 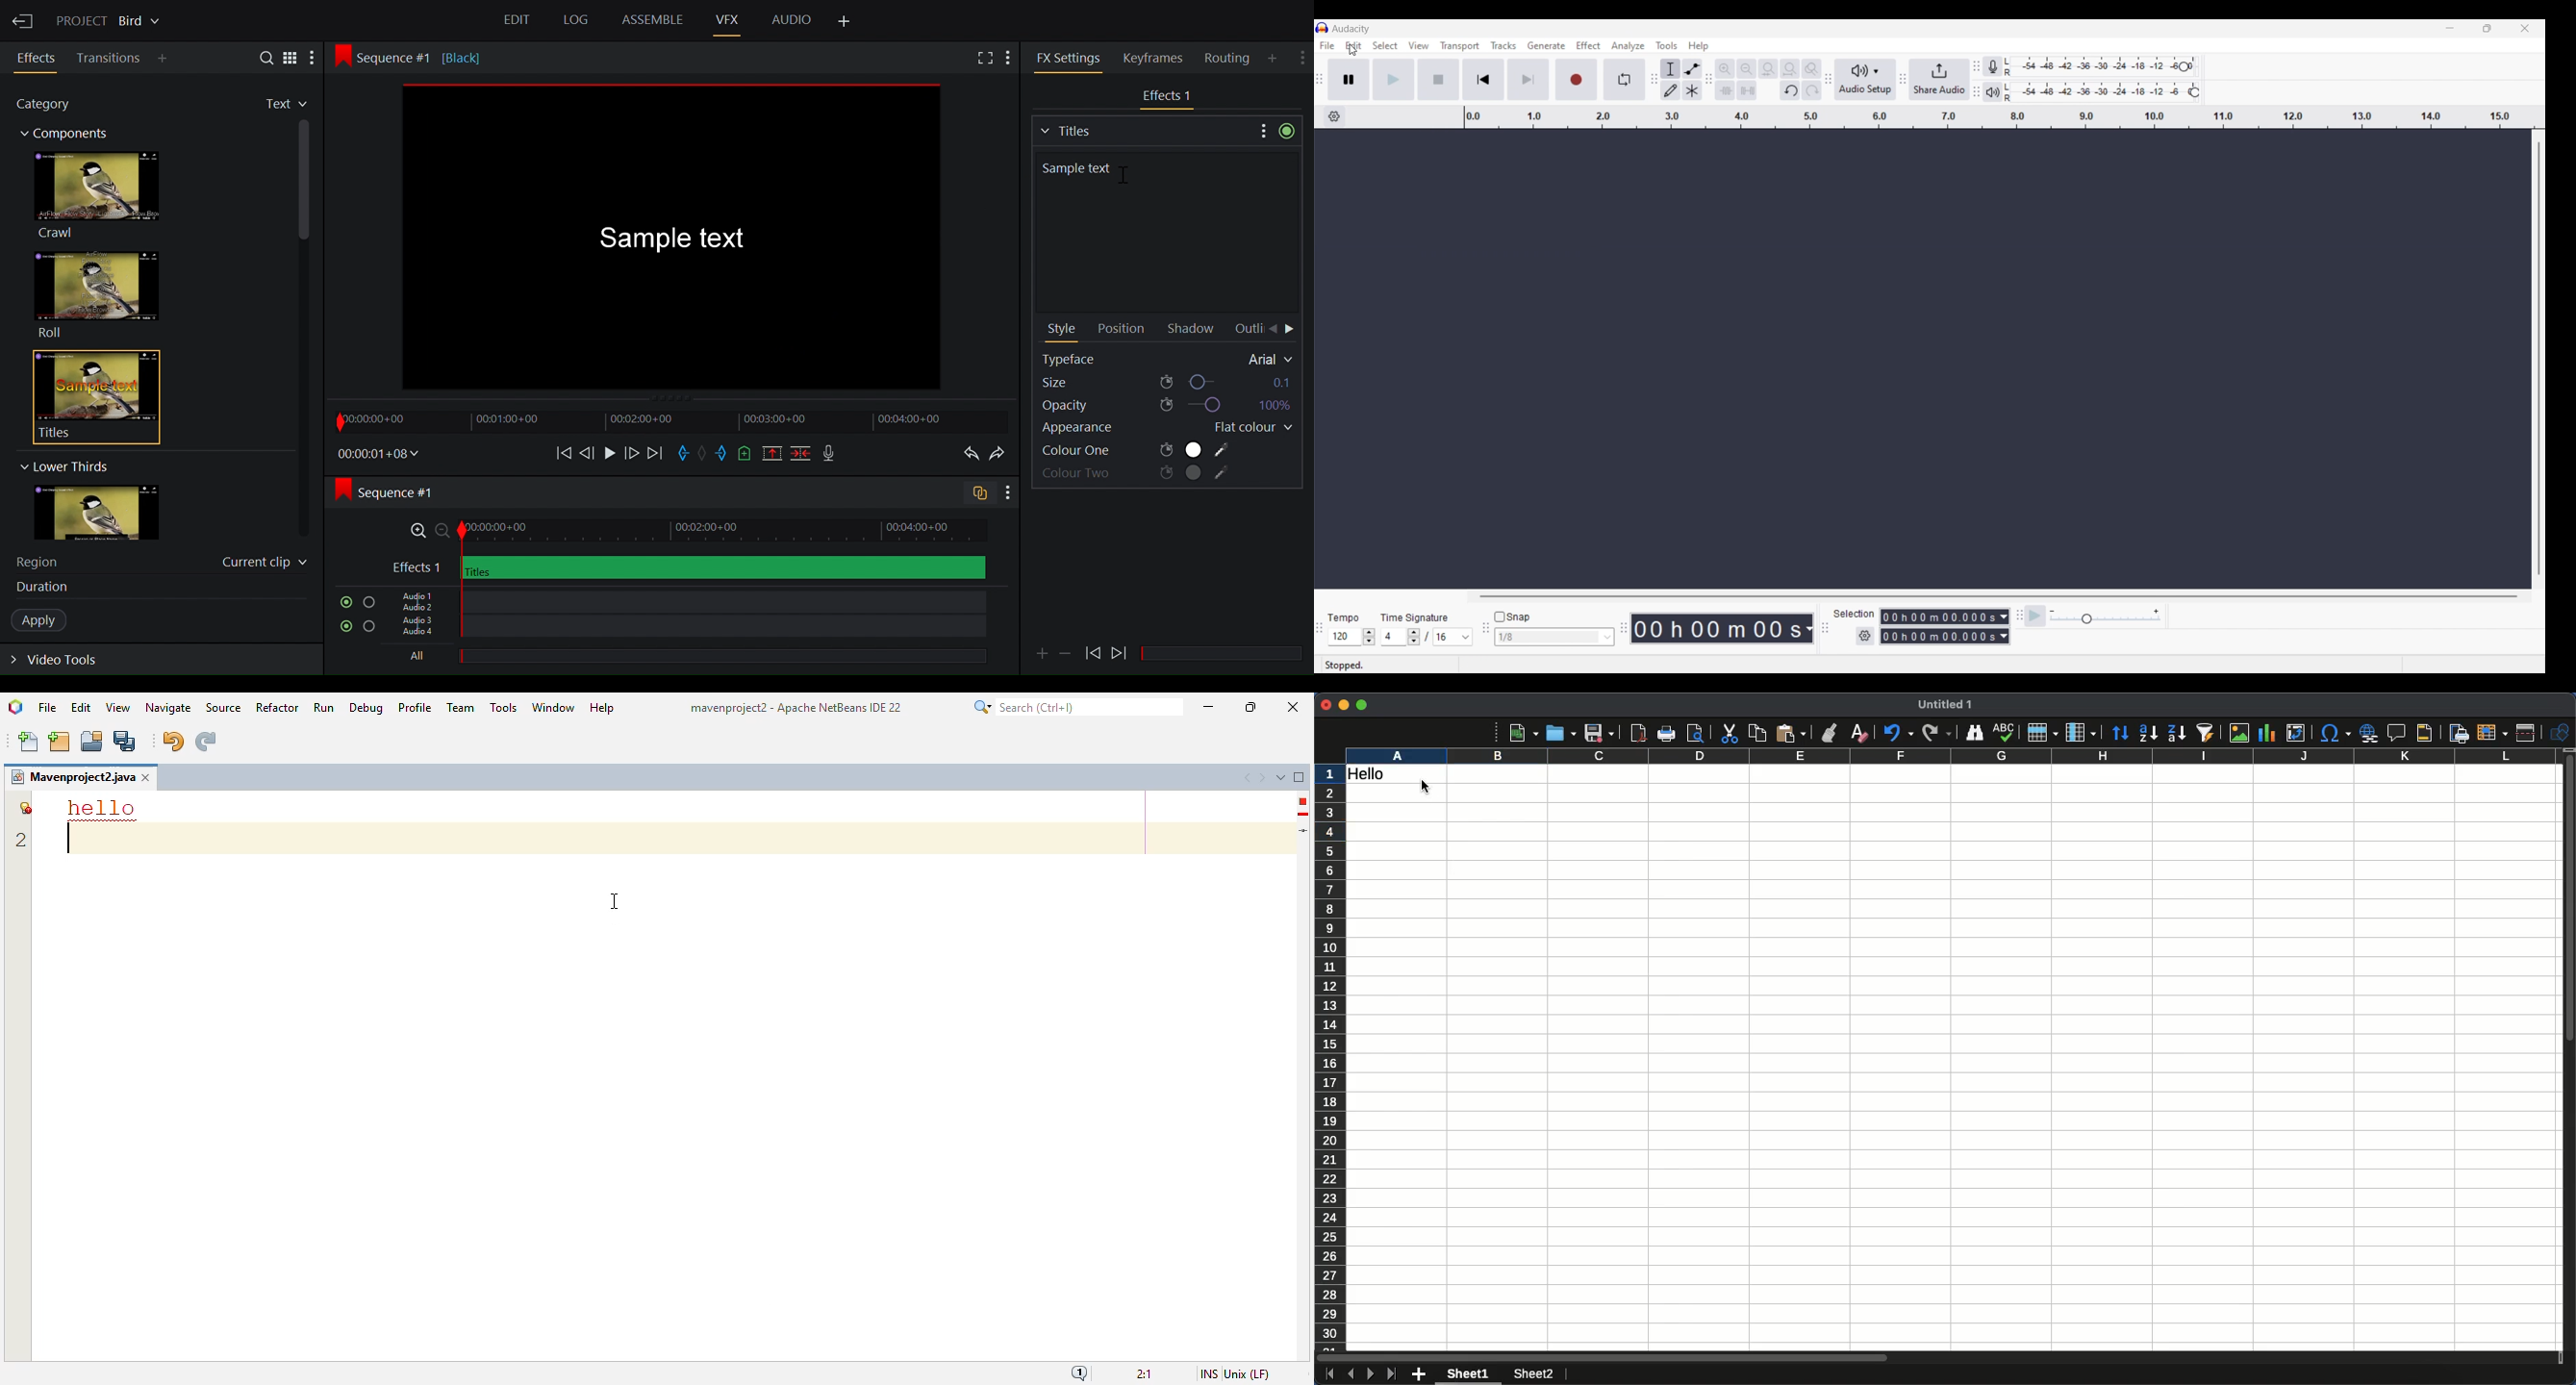 I want to click on Sequence, so click(x=400, y=493).